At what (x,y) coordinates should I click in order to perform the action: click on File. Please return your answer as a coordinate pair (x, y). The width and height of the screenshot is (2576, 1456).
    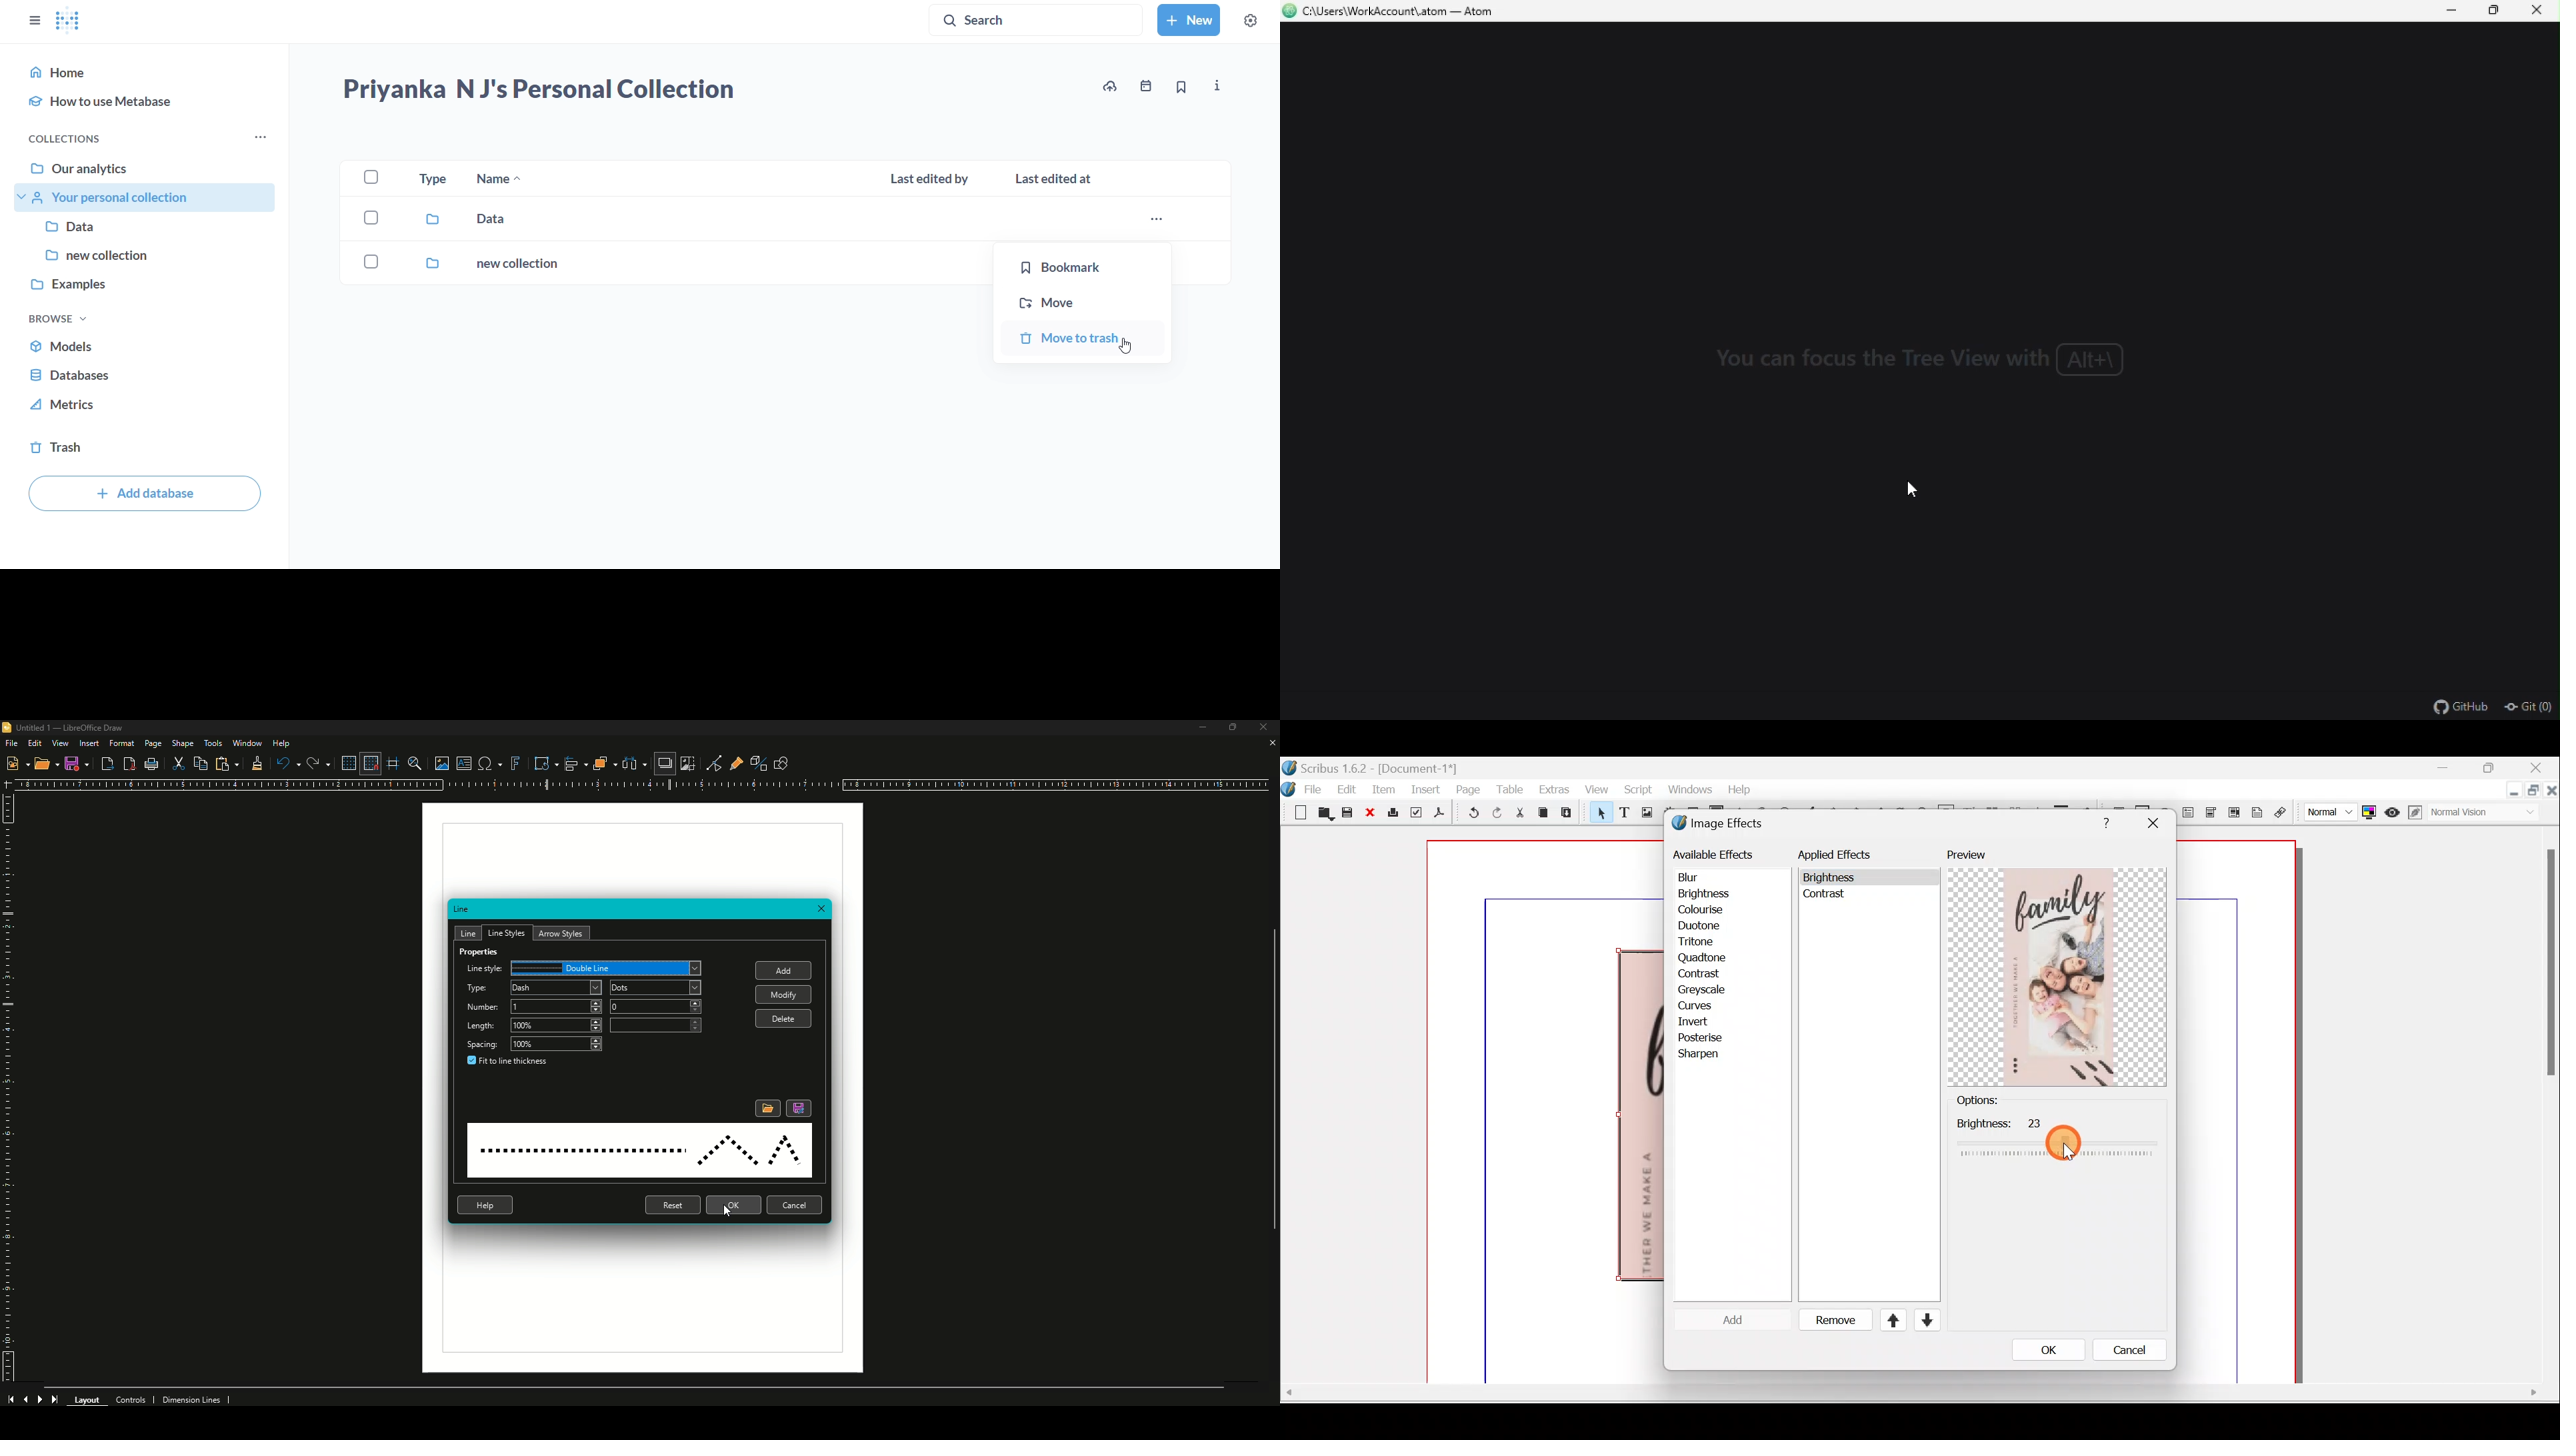
    Looking at the image, I should click on (11, 743).